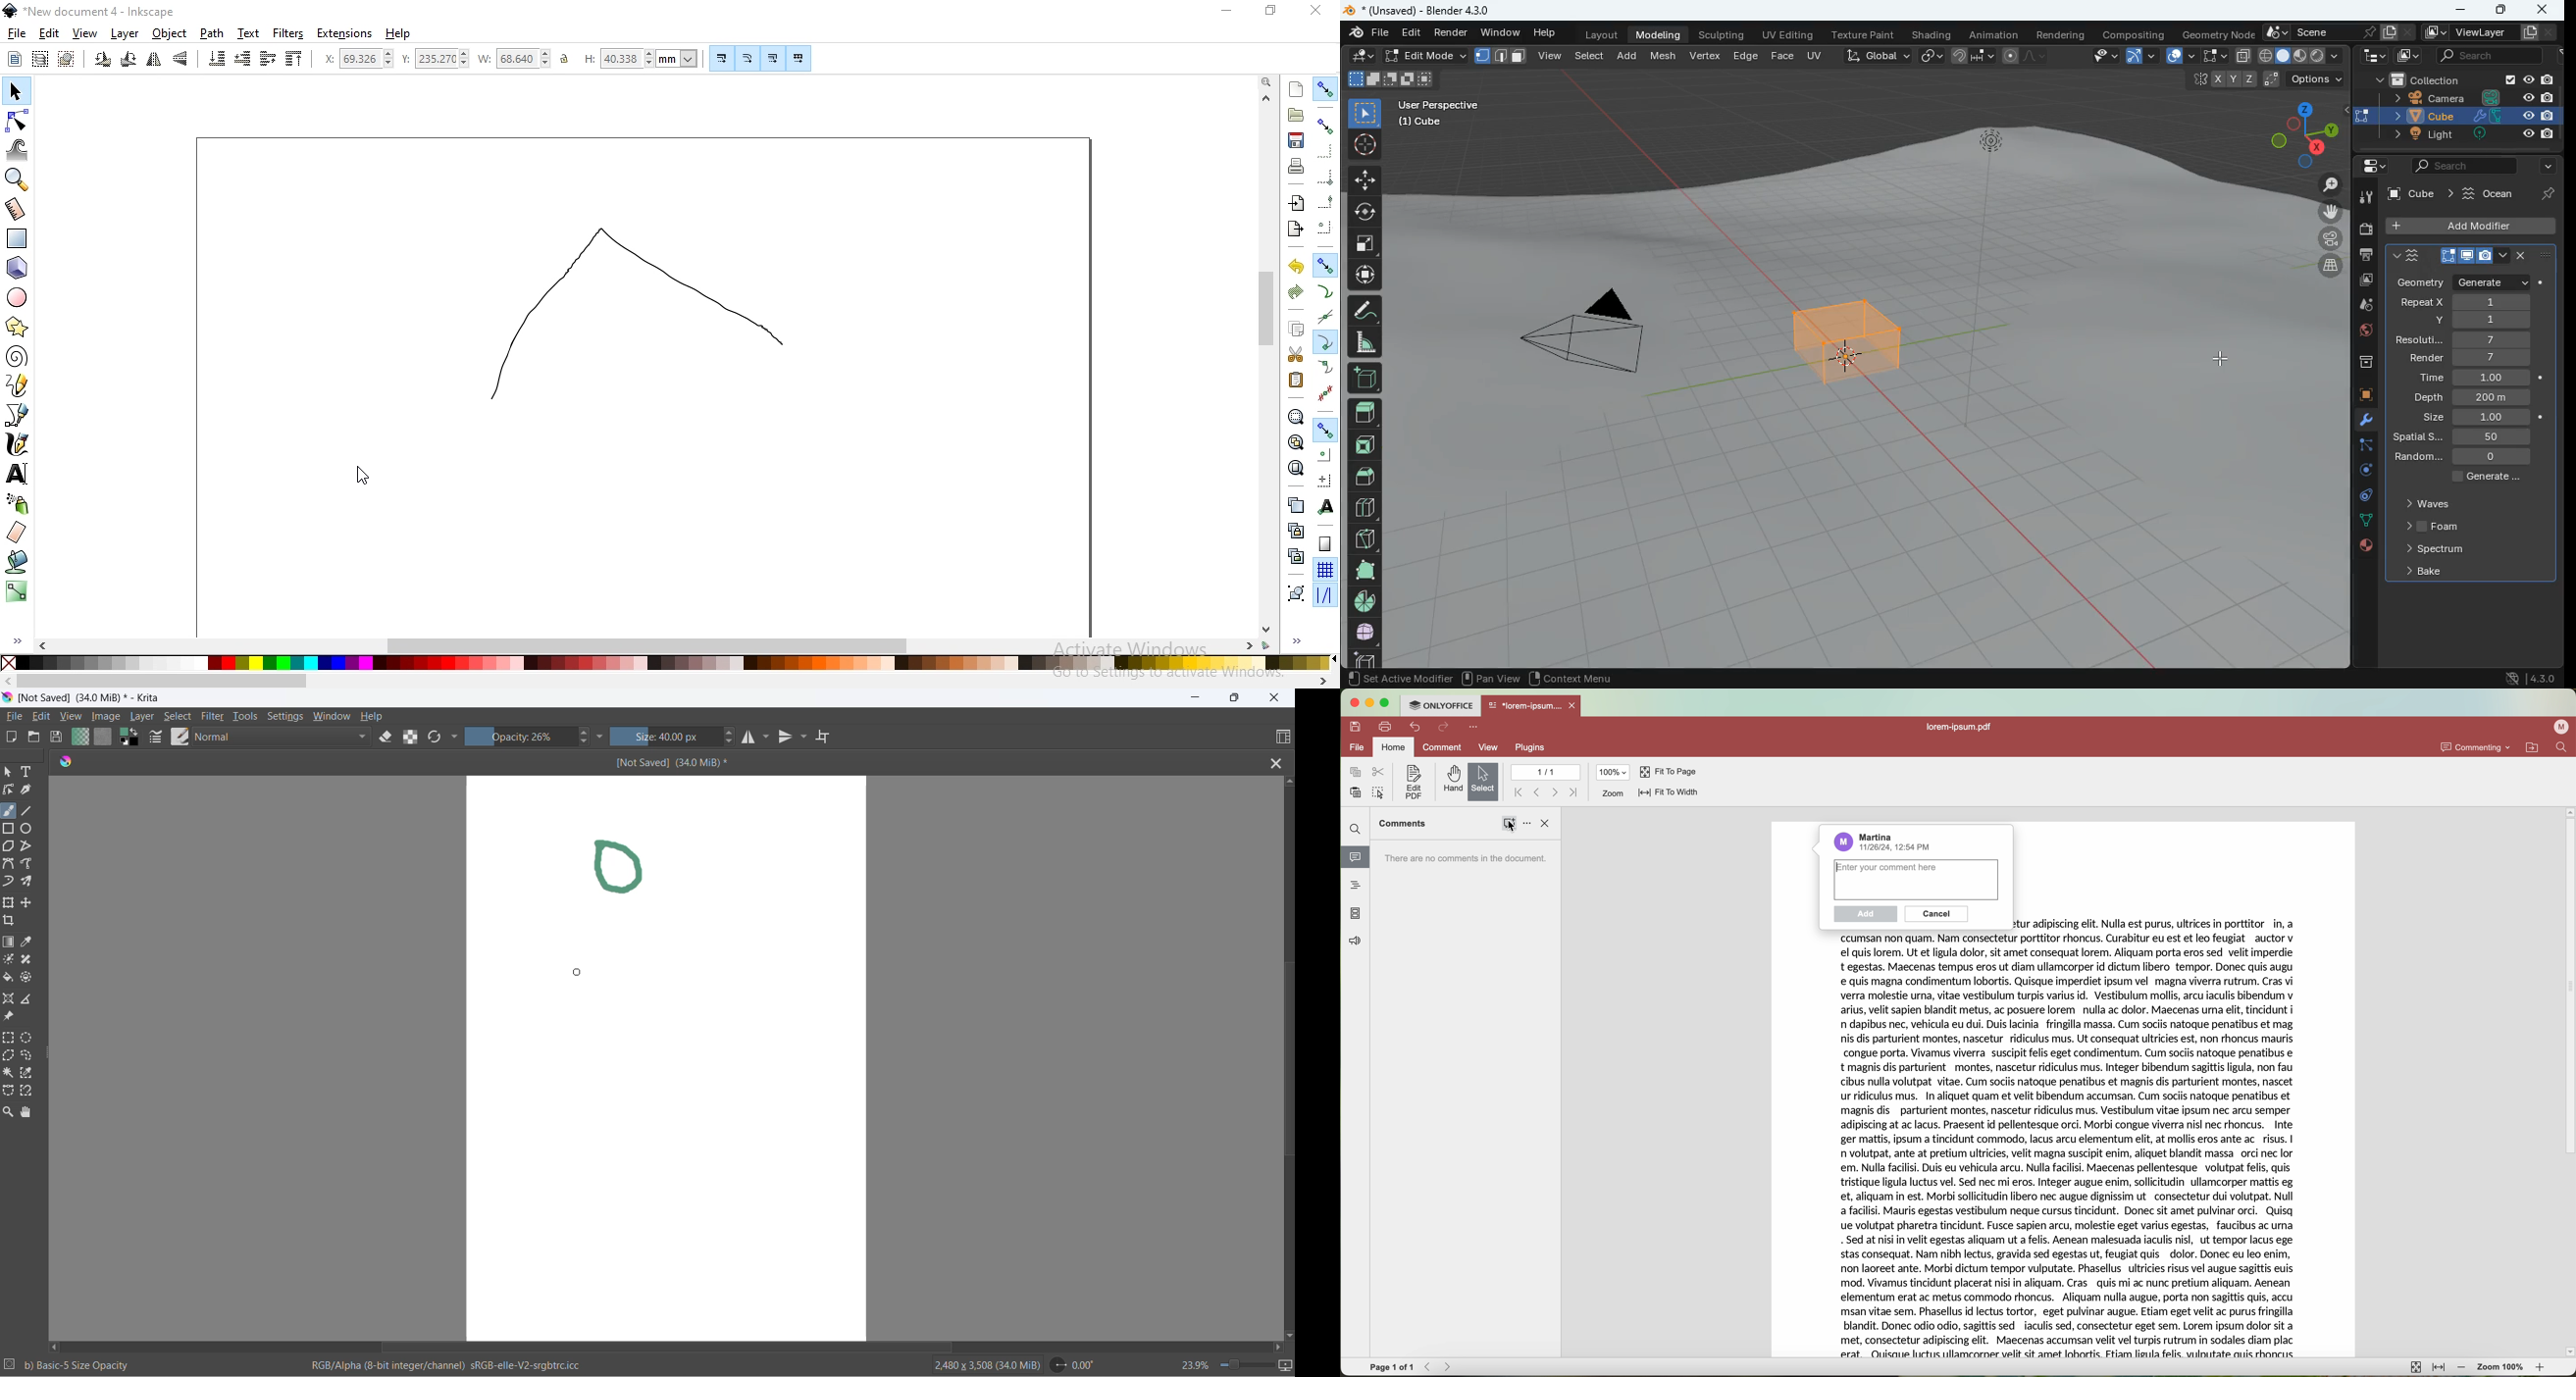 Image resolution: width=2576 pixels, height=1400 pixels. I want to click on 1/1, so click(1545, 772).